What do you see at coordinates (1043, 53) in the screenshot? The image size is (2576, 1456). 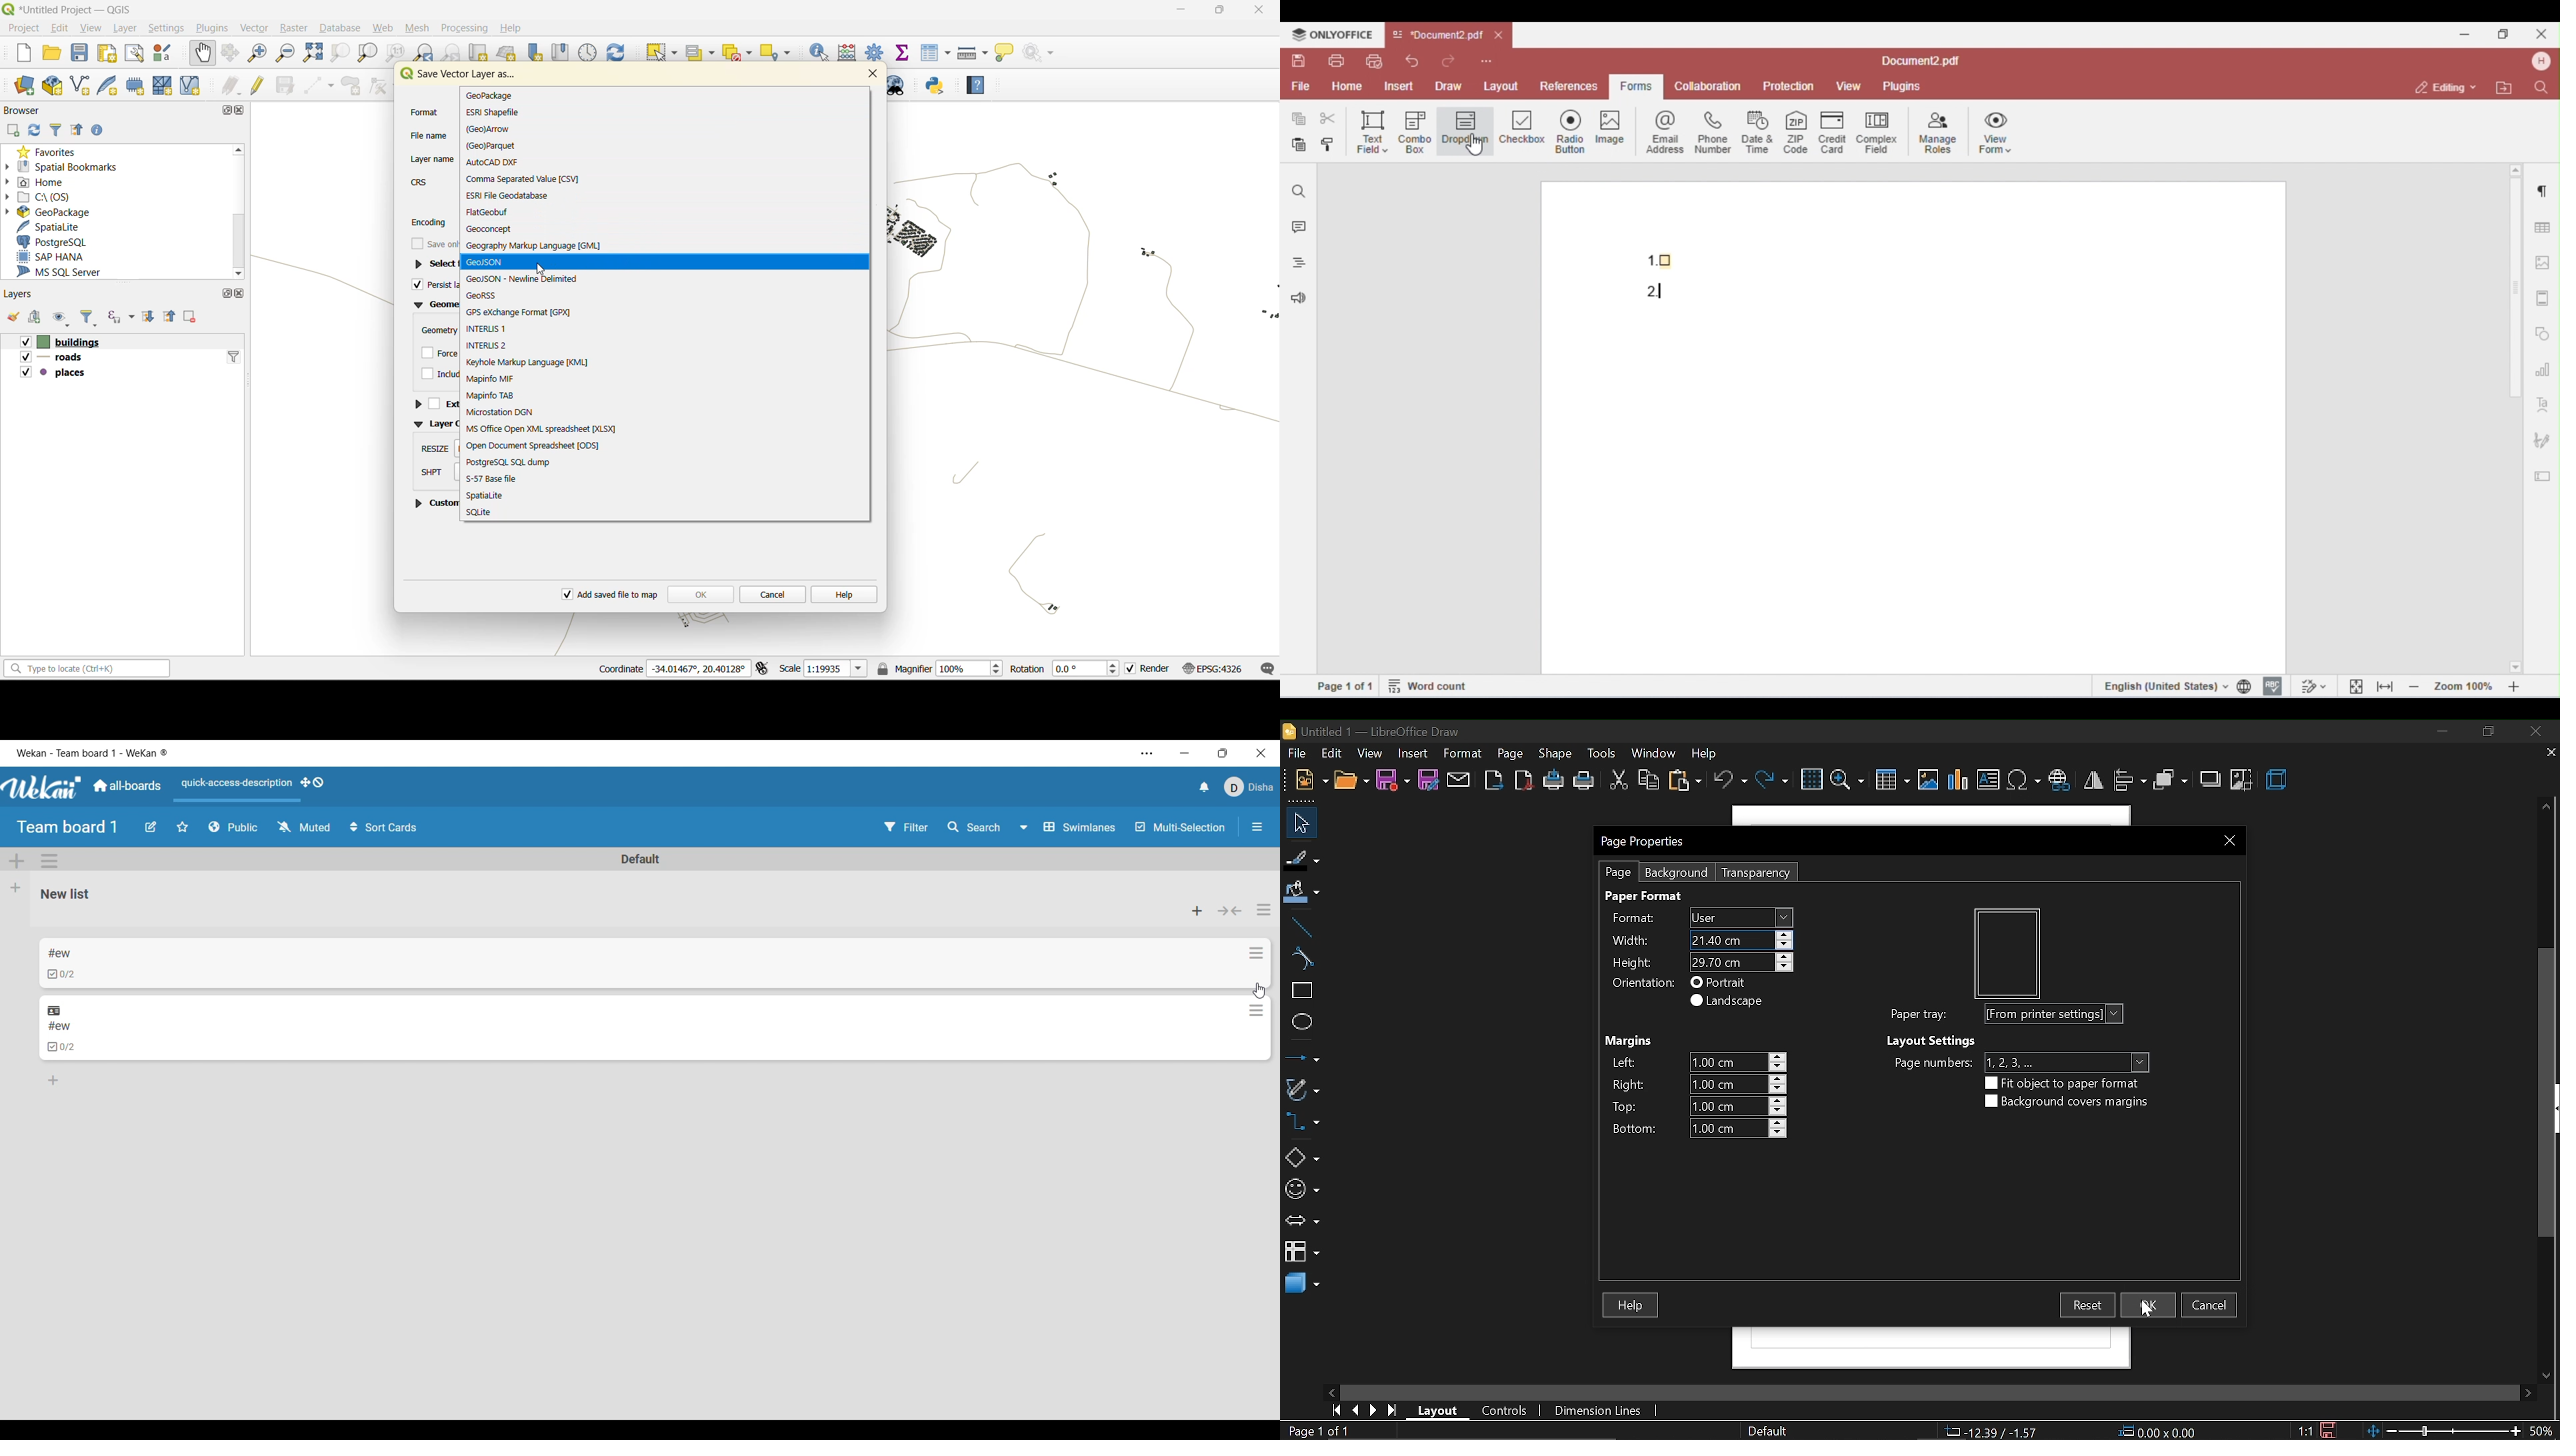 I see `no action` at bounding box center [1043, 53].